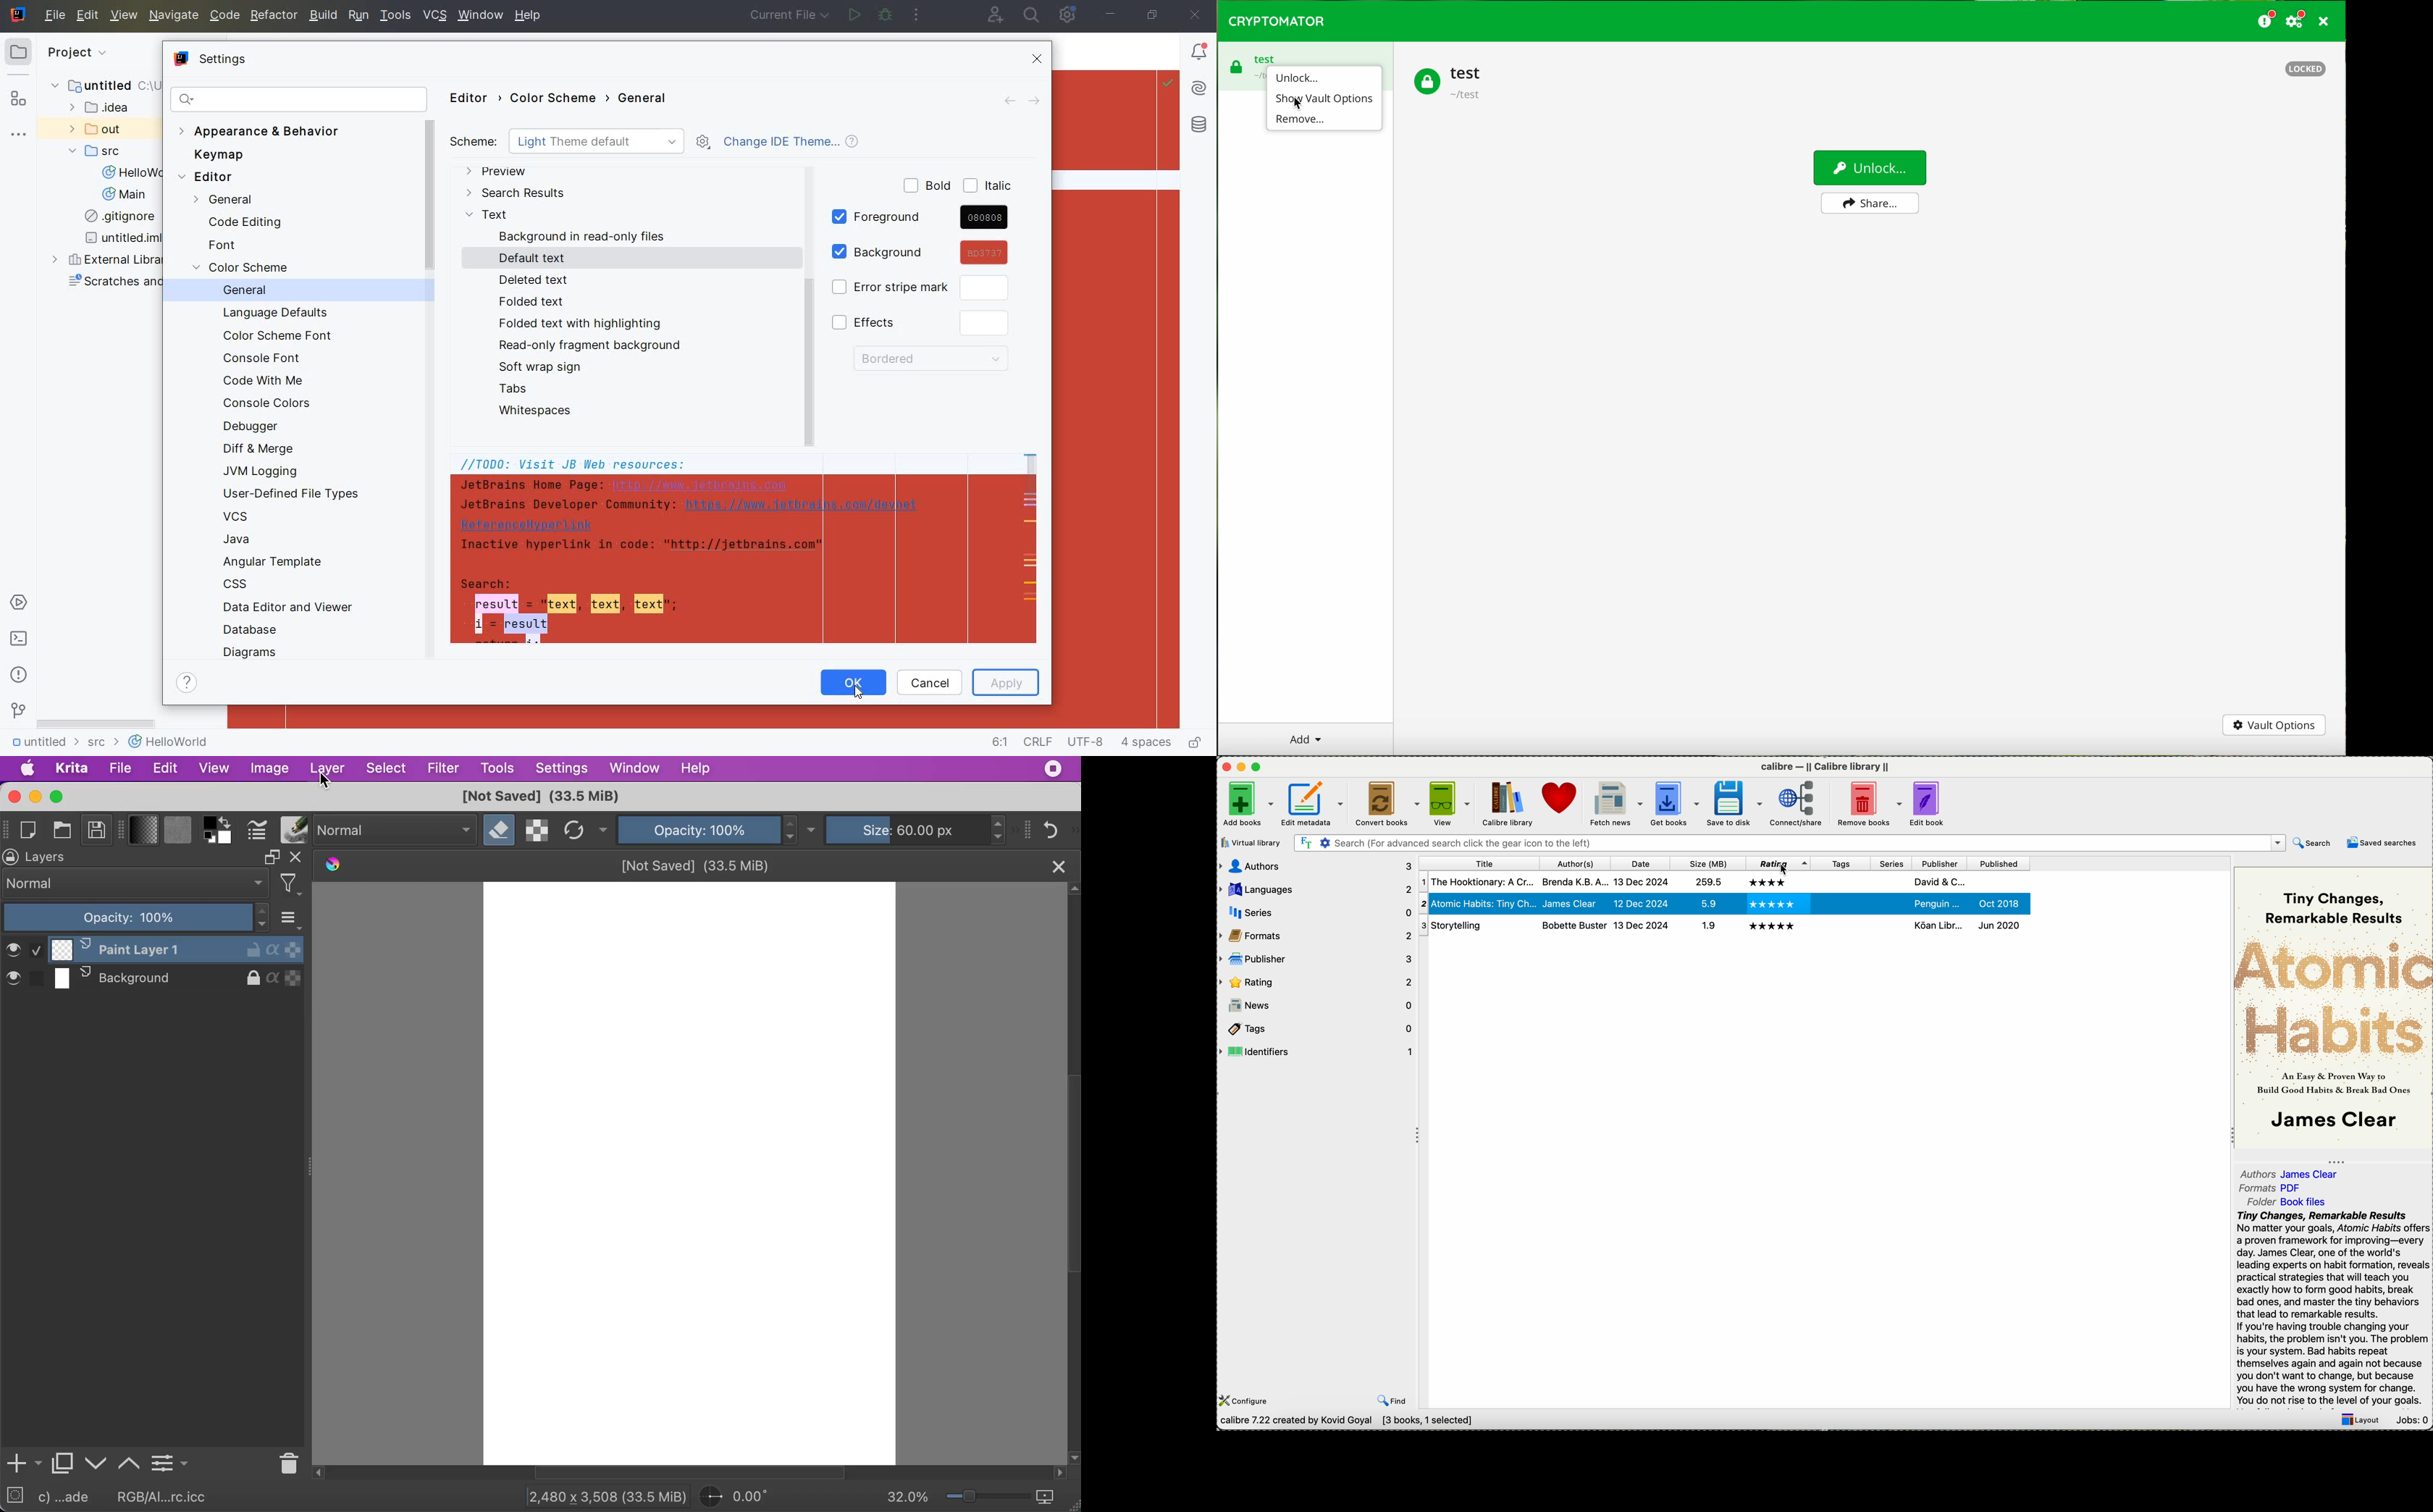  What do you see at coordinates (698, 768) in the screenshot?
I see `help` at bounding box center [698, 768].